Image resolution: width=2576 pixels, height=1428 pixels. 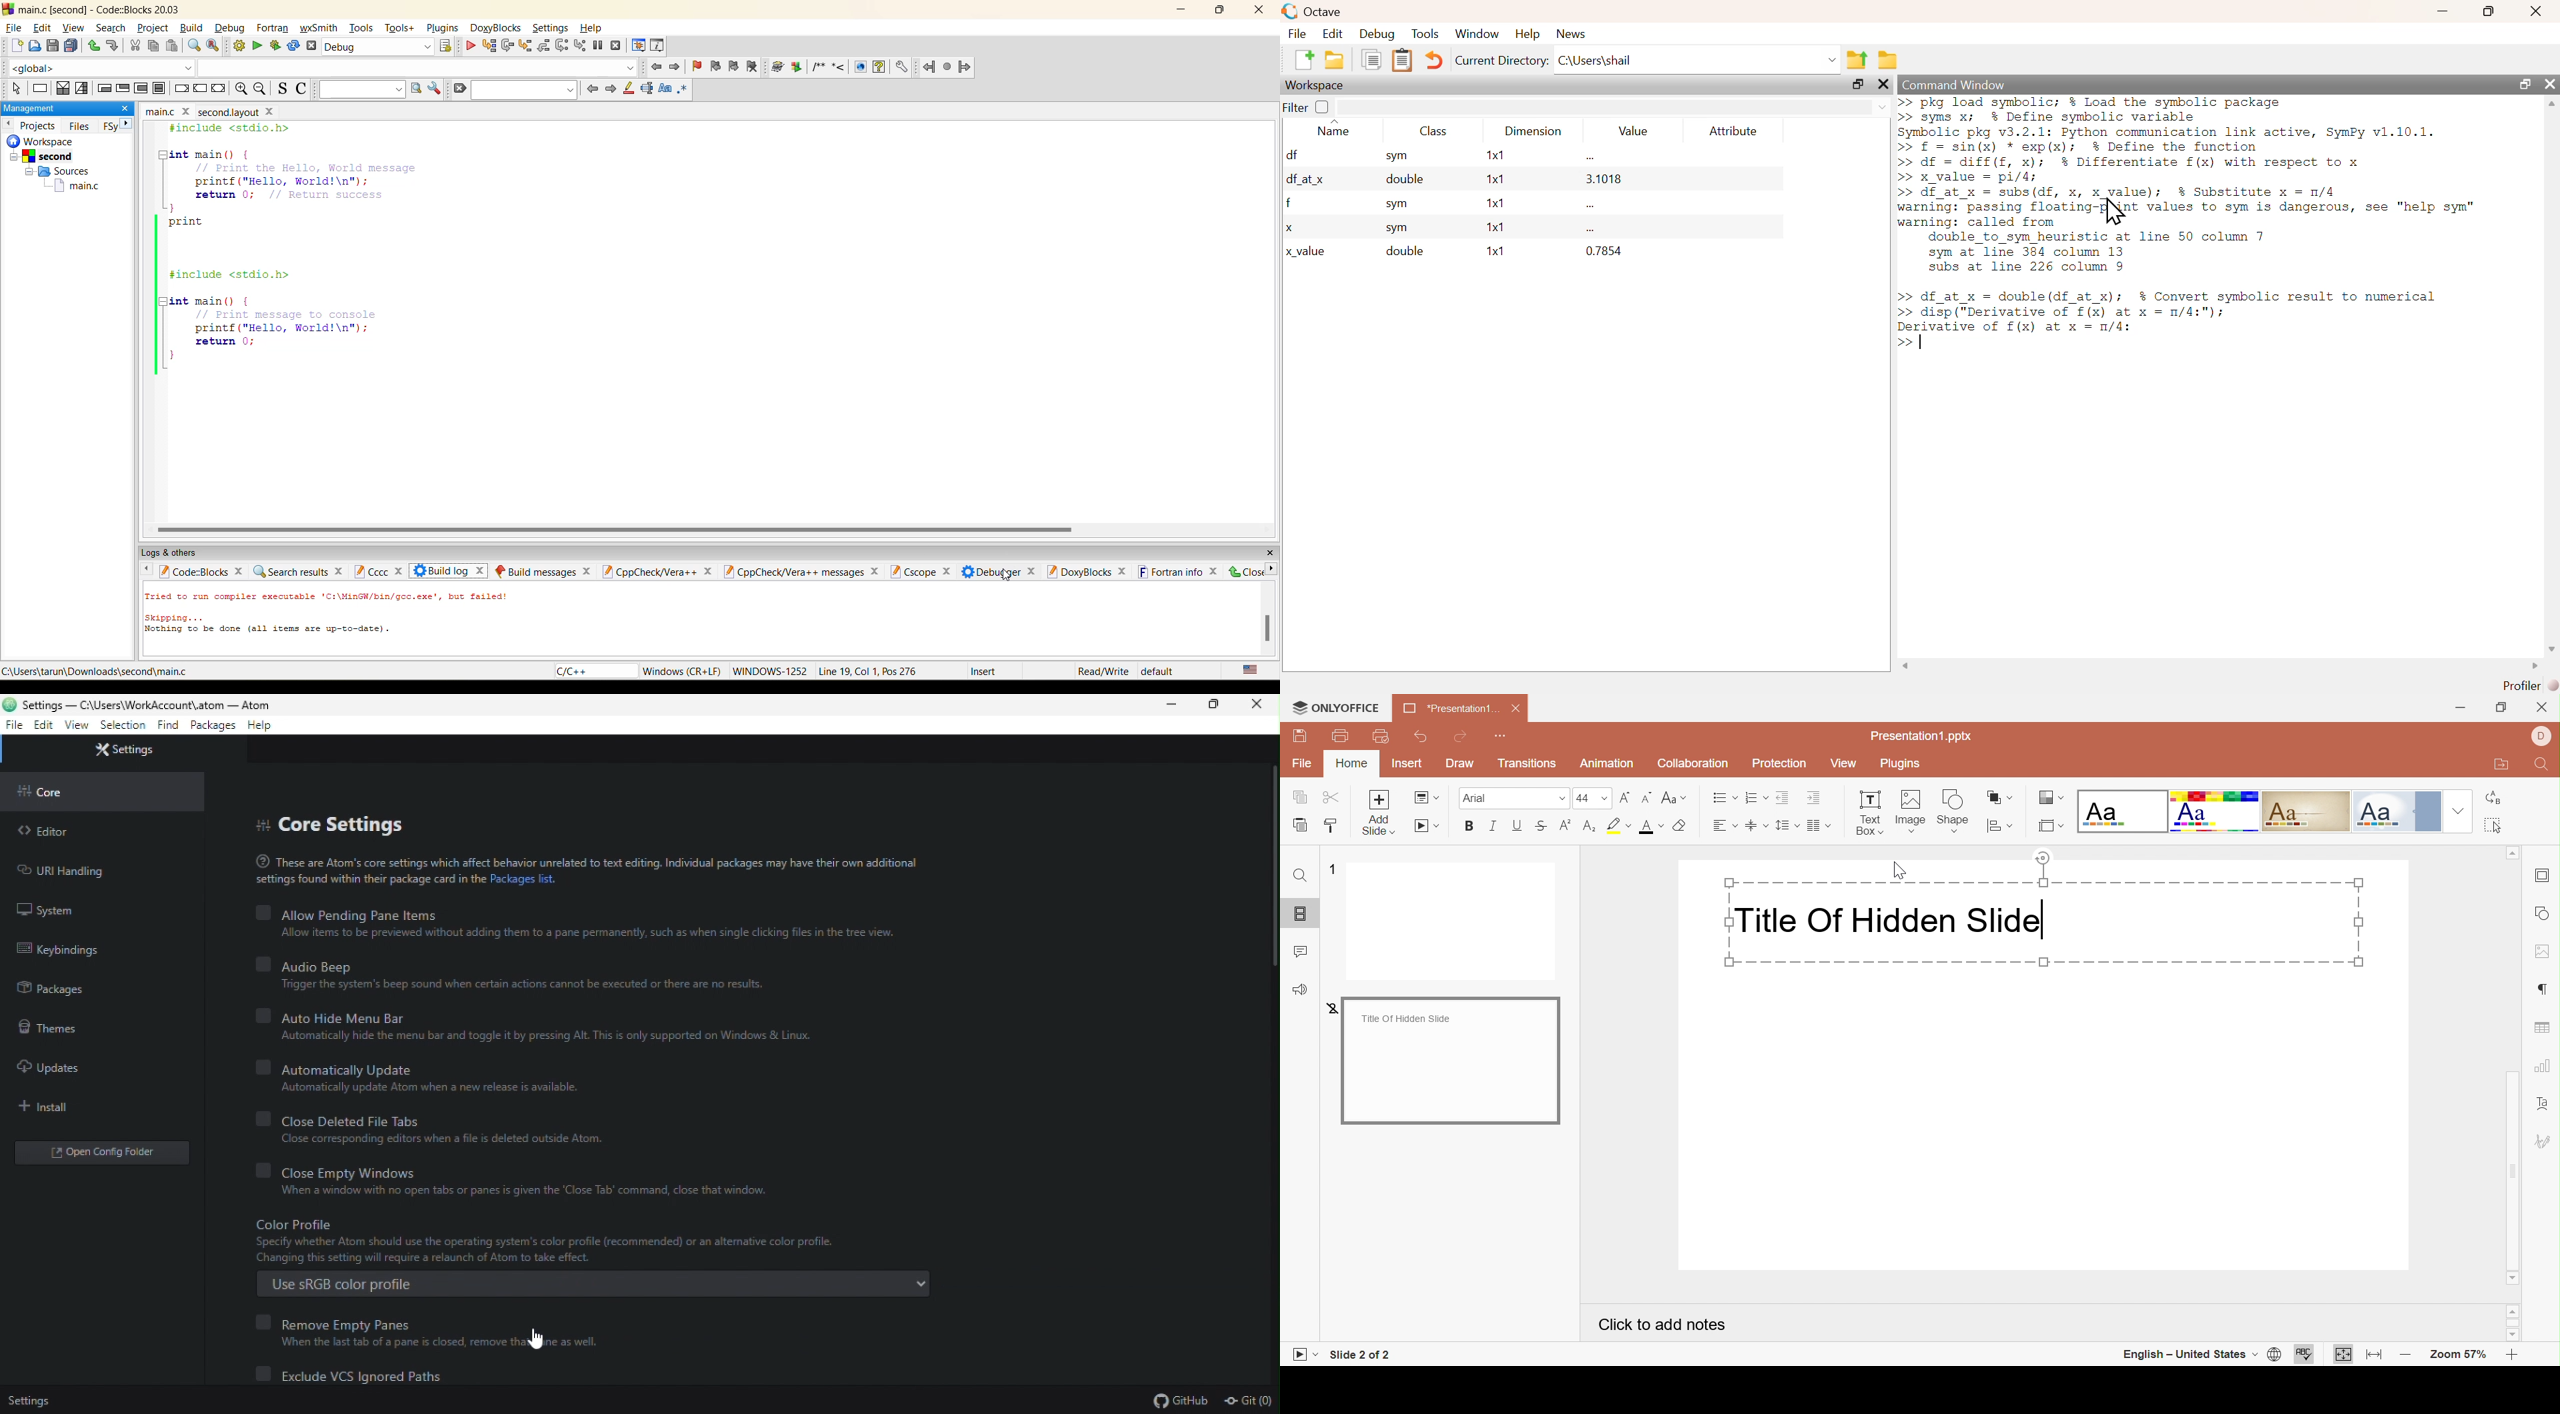 What do you see at coordinates (1329, 34) in the screenshot?
I see `Edit` at bounding box center [1329, 34].